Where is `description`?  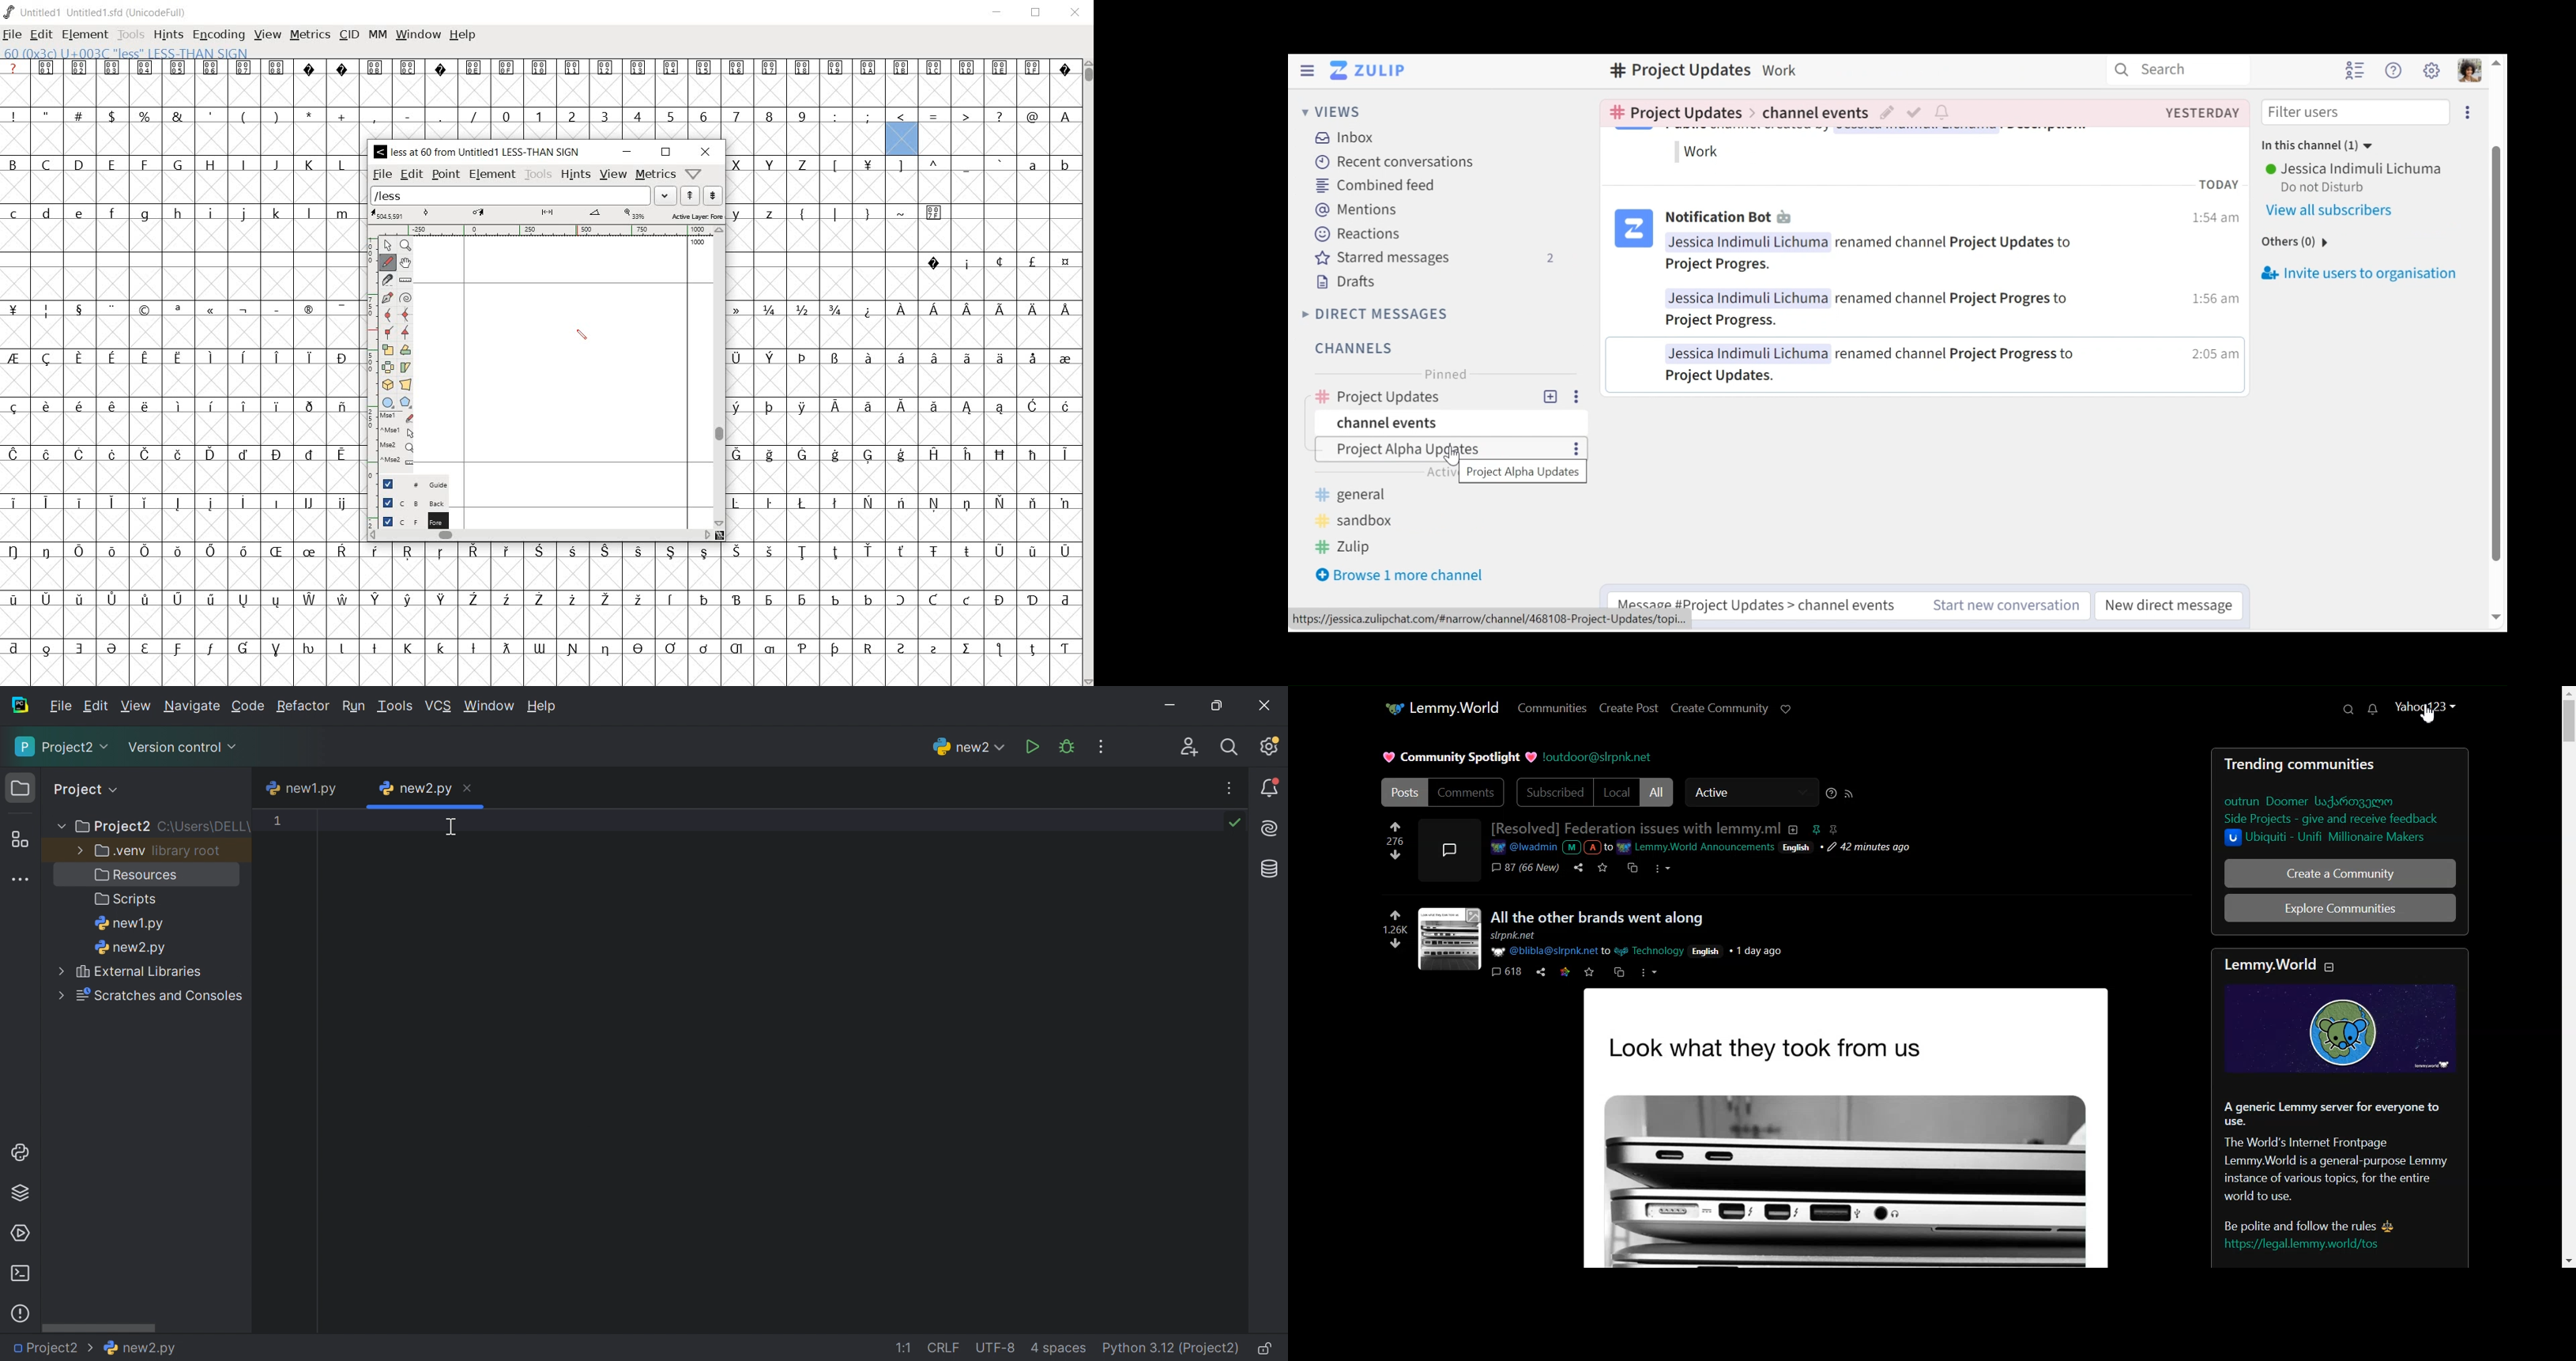
description is located at coordinates (1792, 829).